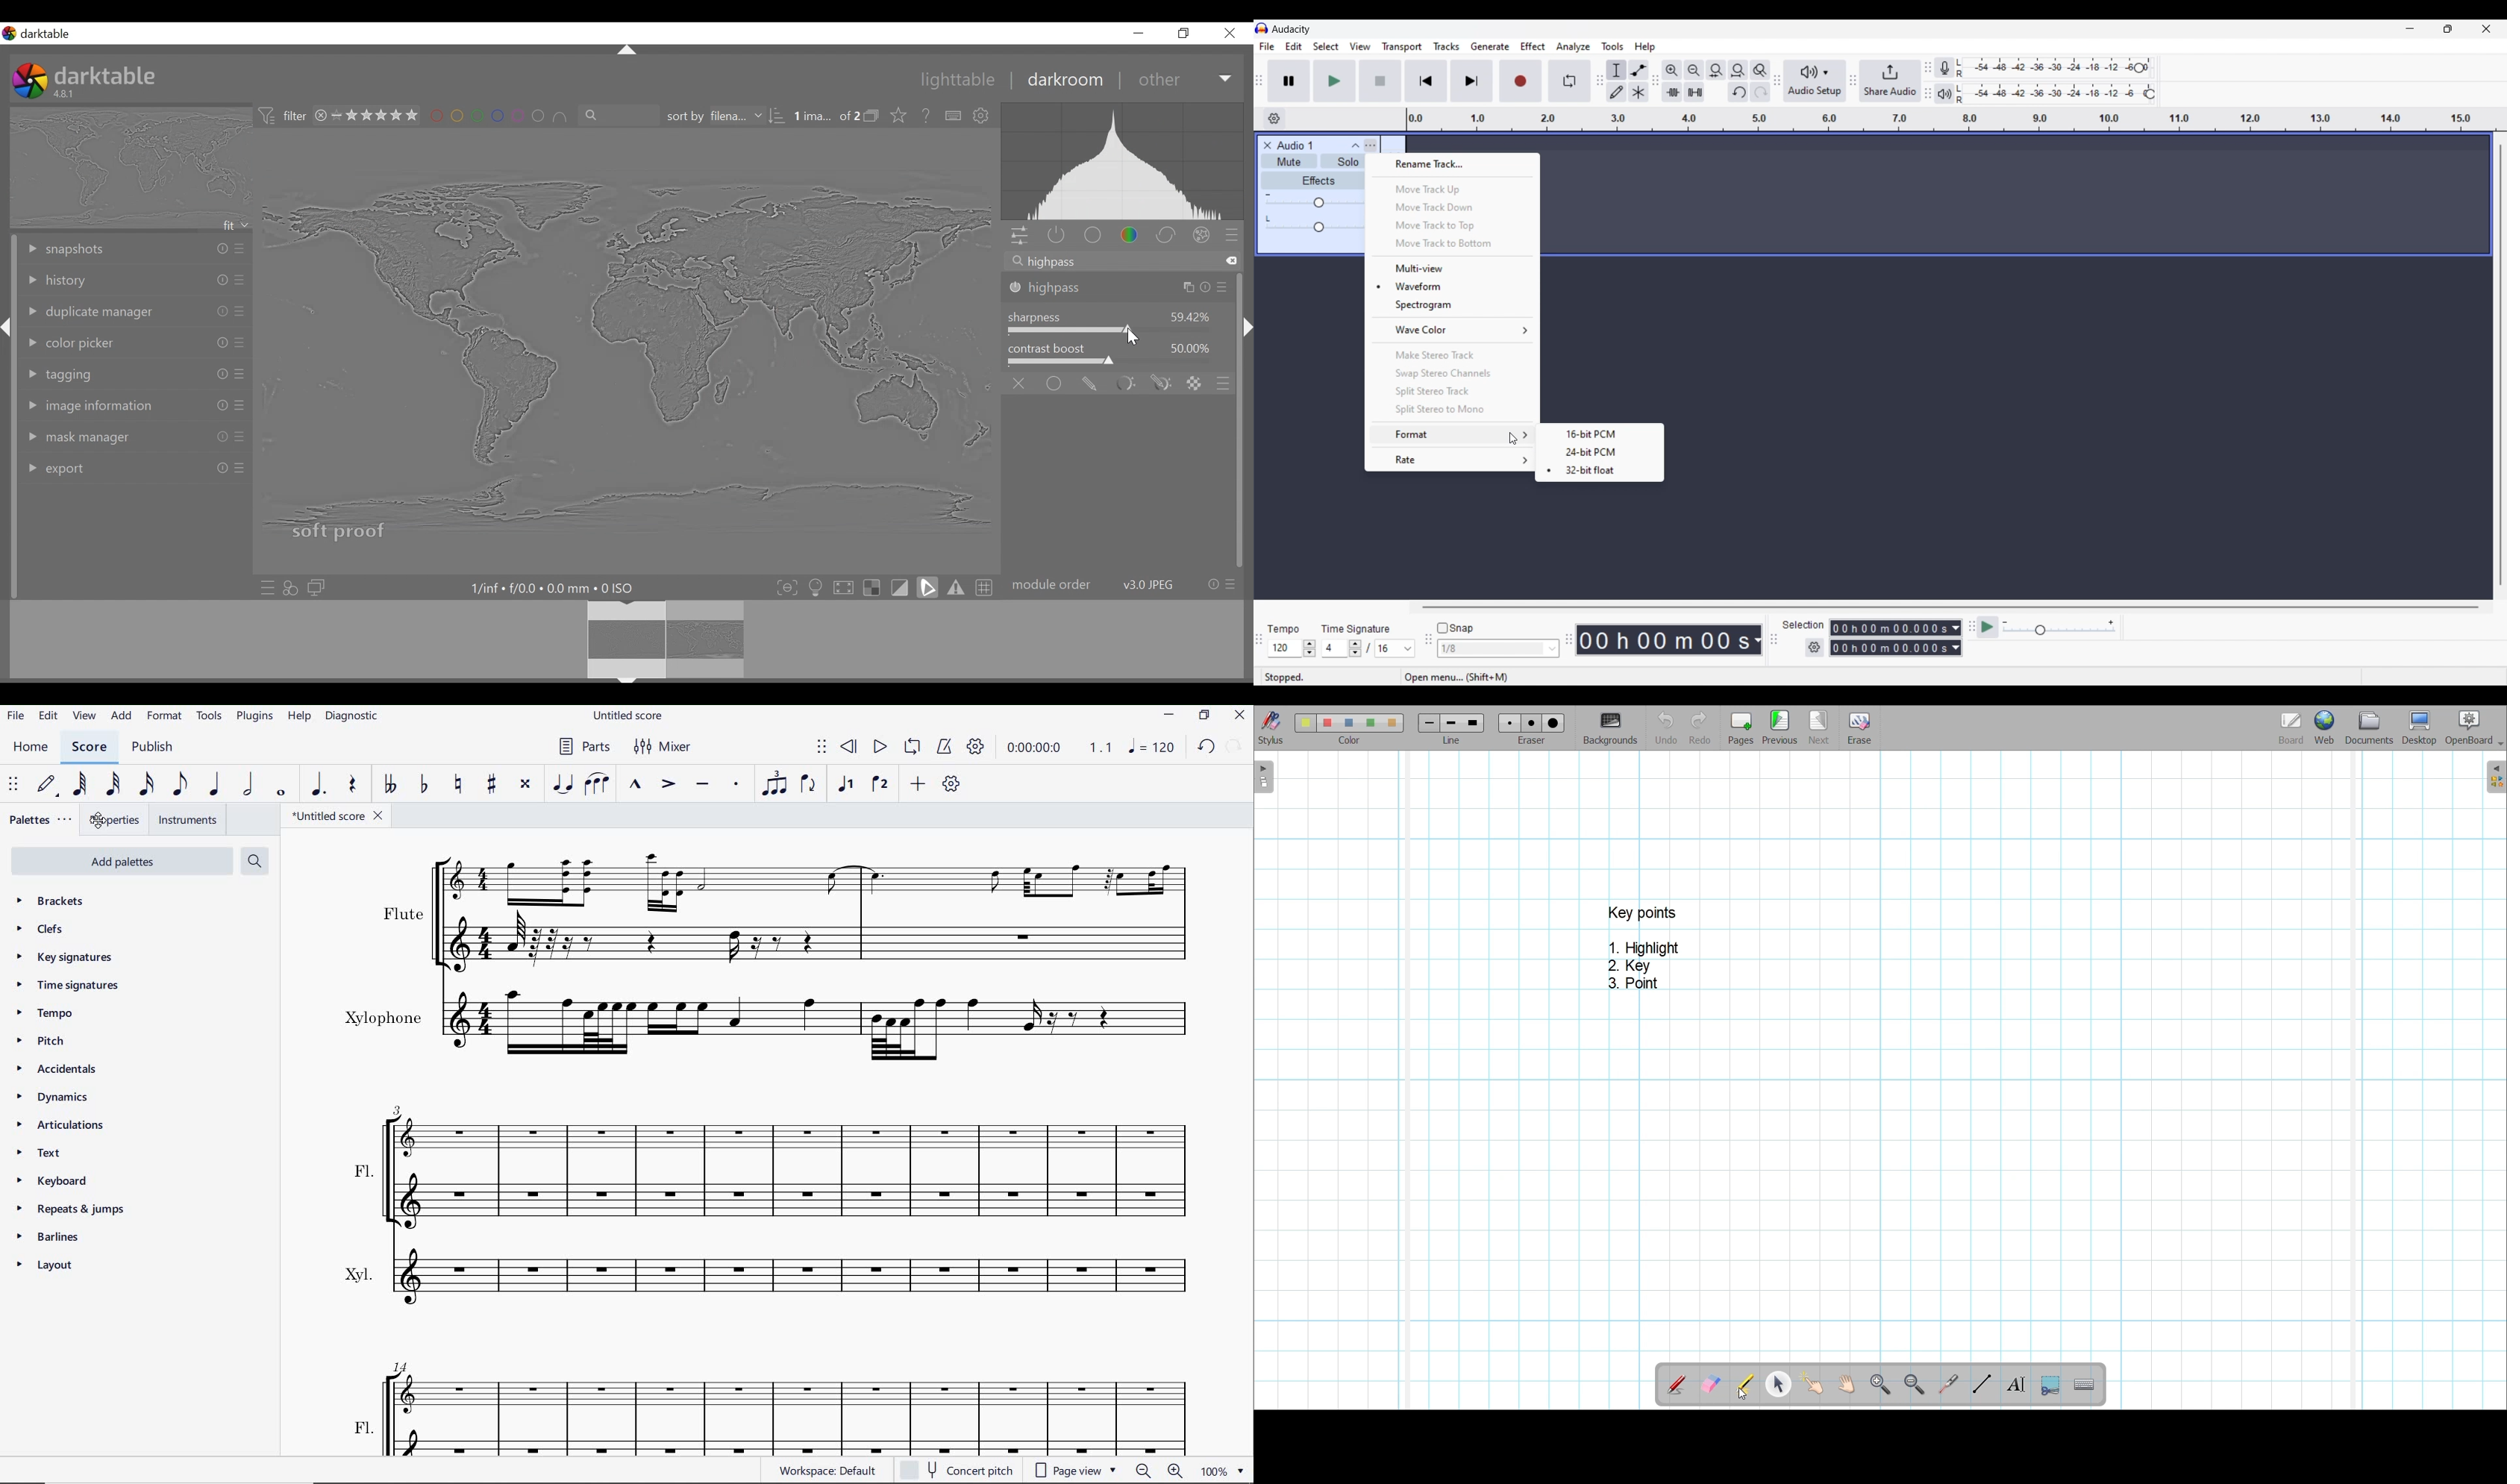 The width and height of the screenshot is (2520, 1484). What do you see at coordinates (1310, 648) in the screenshot?
I see `Increase/Decrease tempo` at bounding box center [1310, 648].